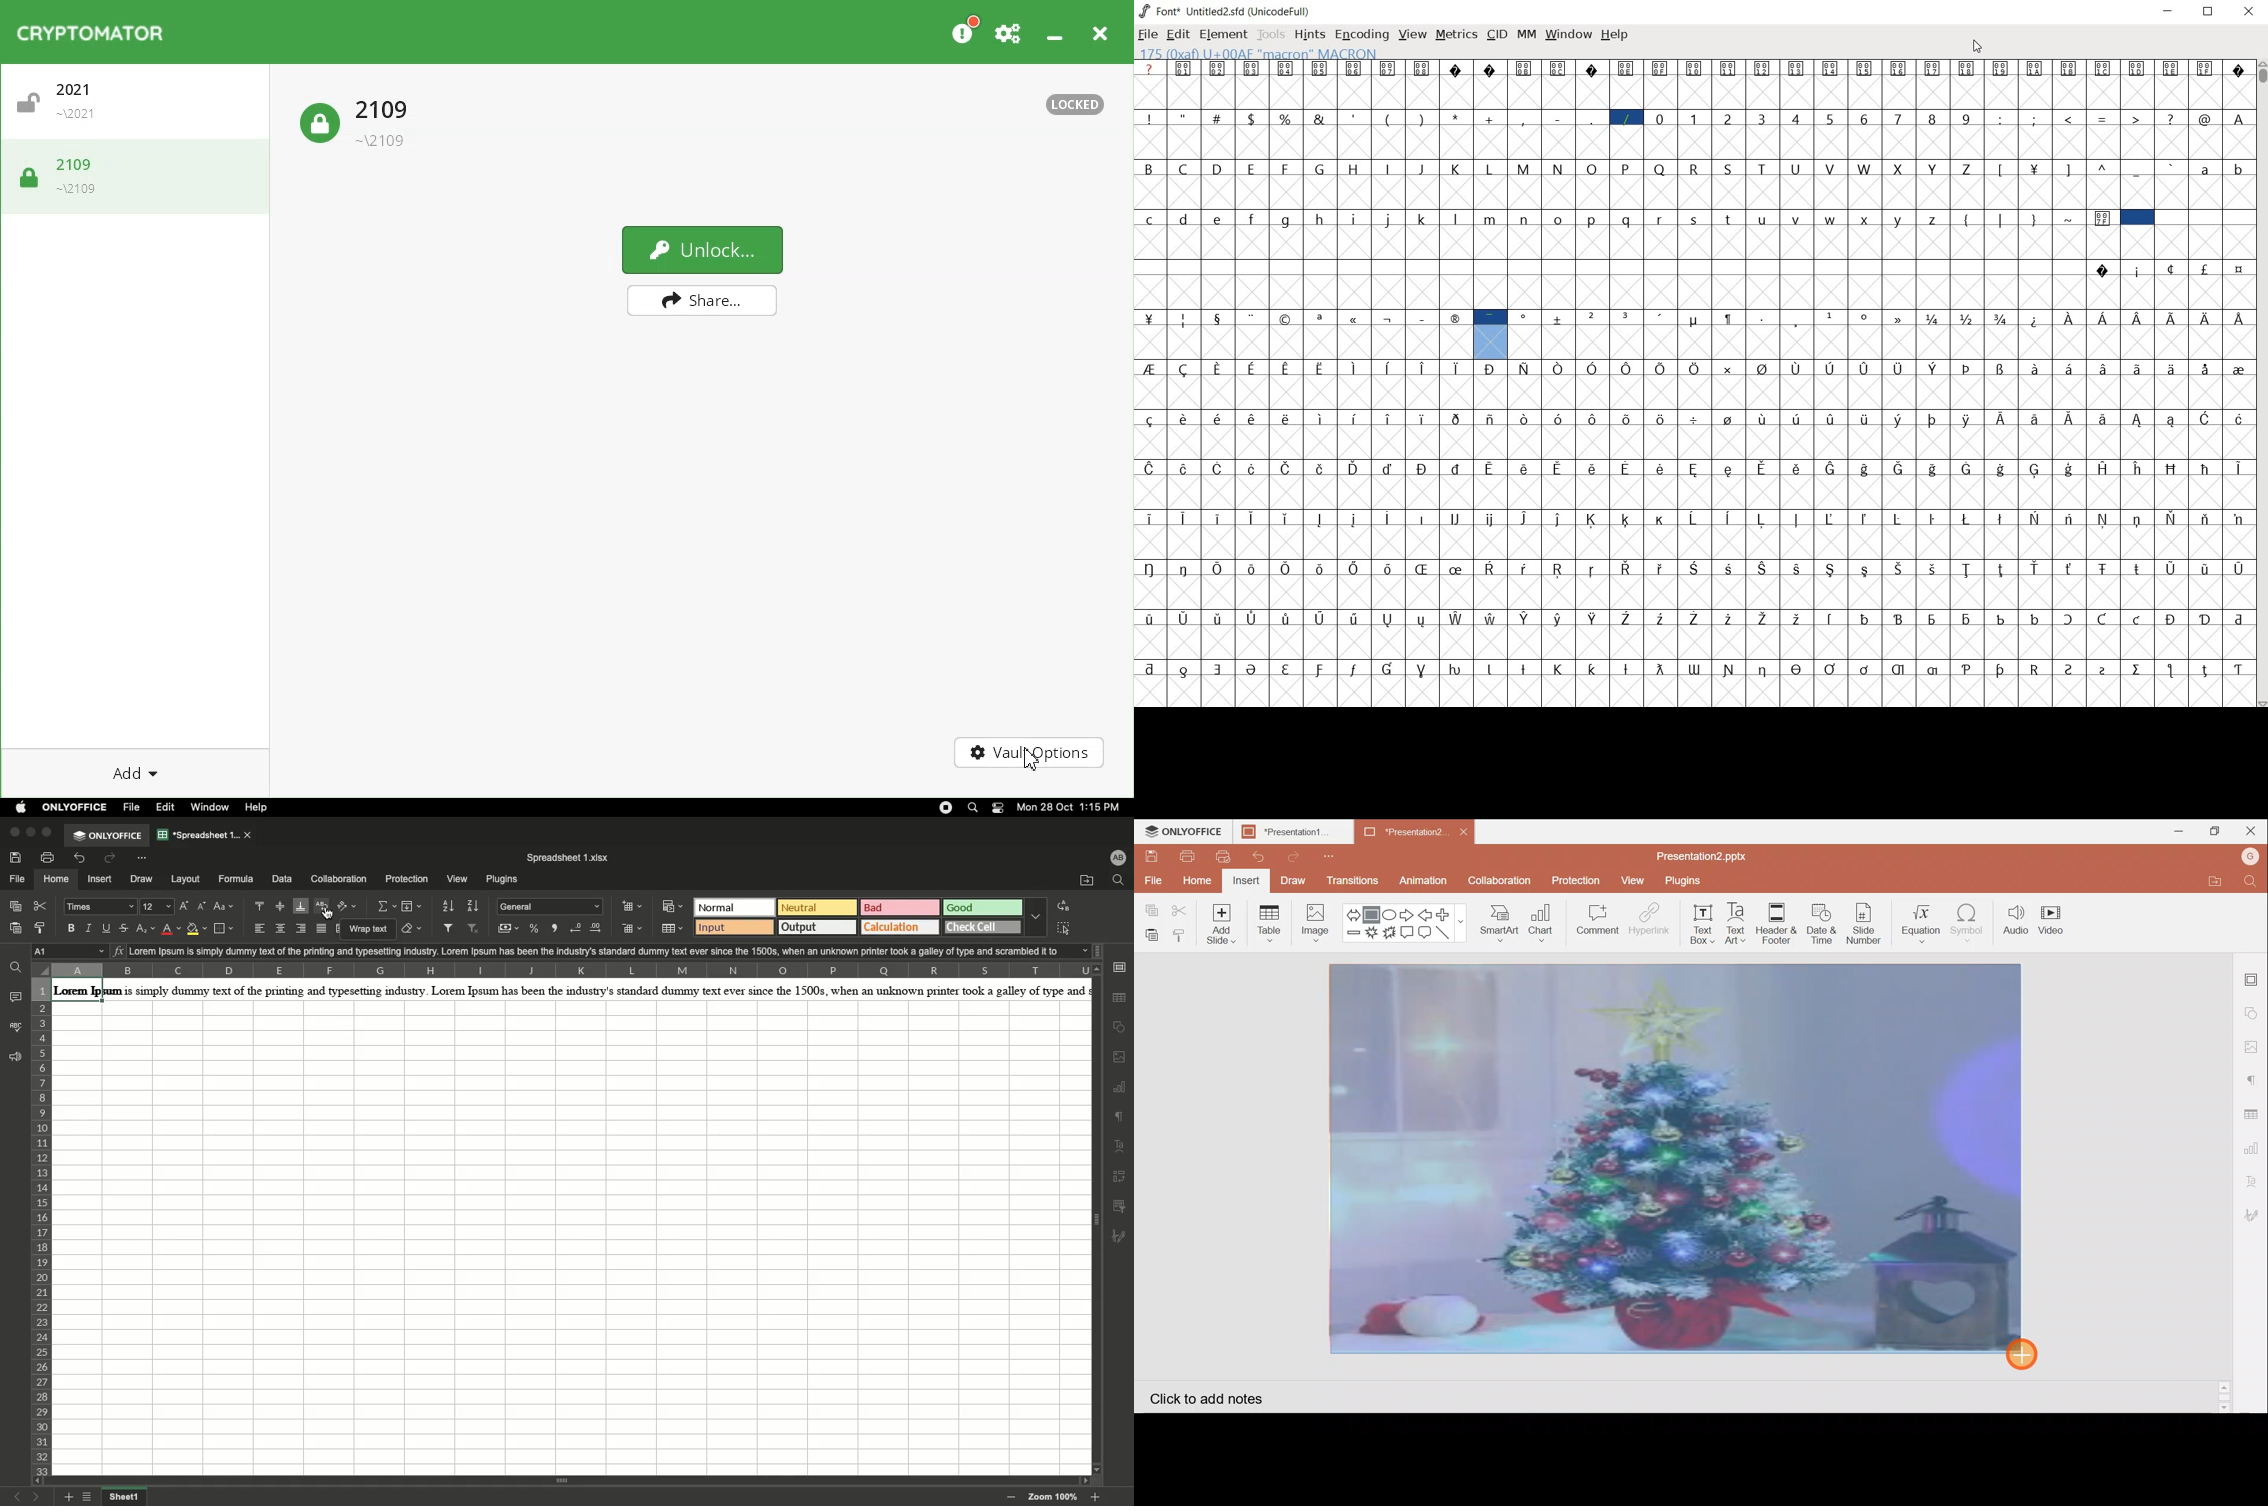 This screenshot has height=1512, width=2268. Describe the element at coordinates (1148, 35) in the screenshot. I see `FILE` at that location.